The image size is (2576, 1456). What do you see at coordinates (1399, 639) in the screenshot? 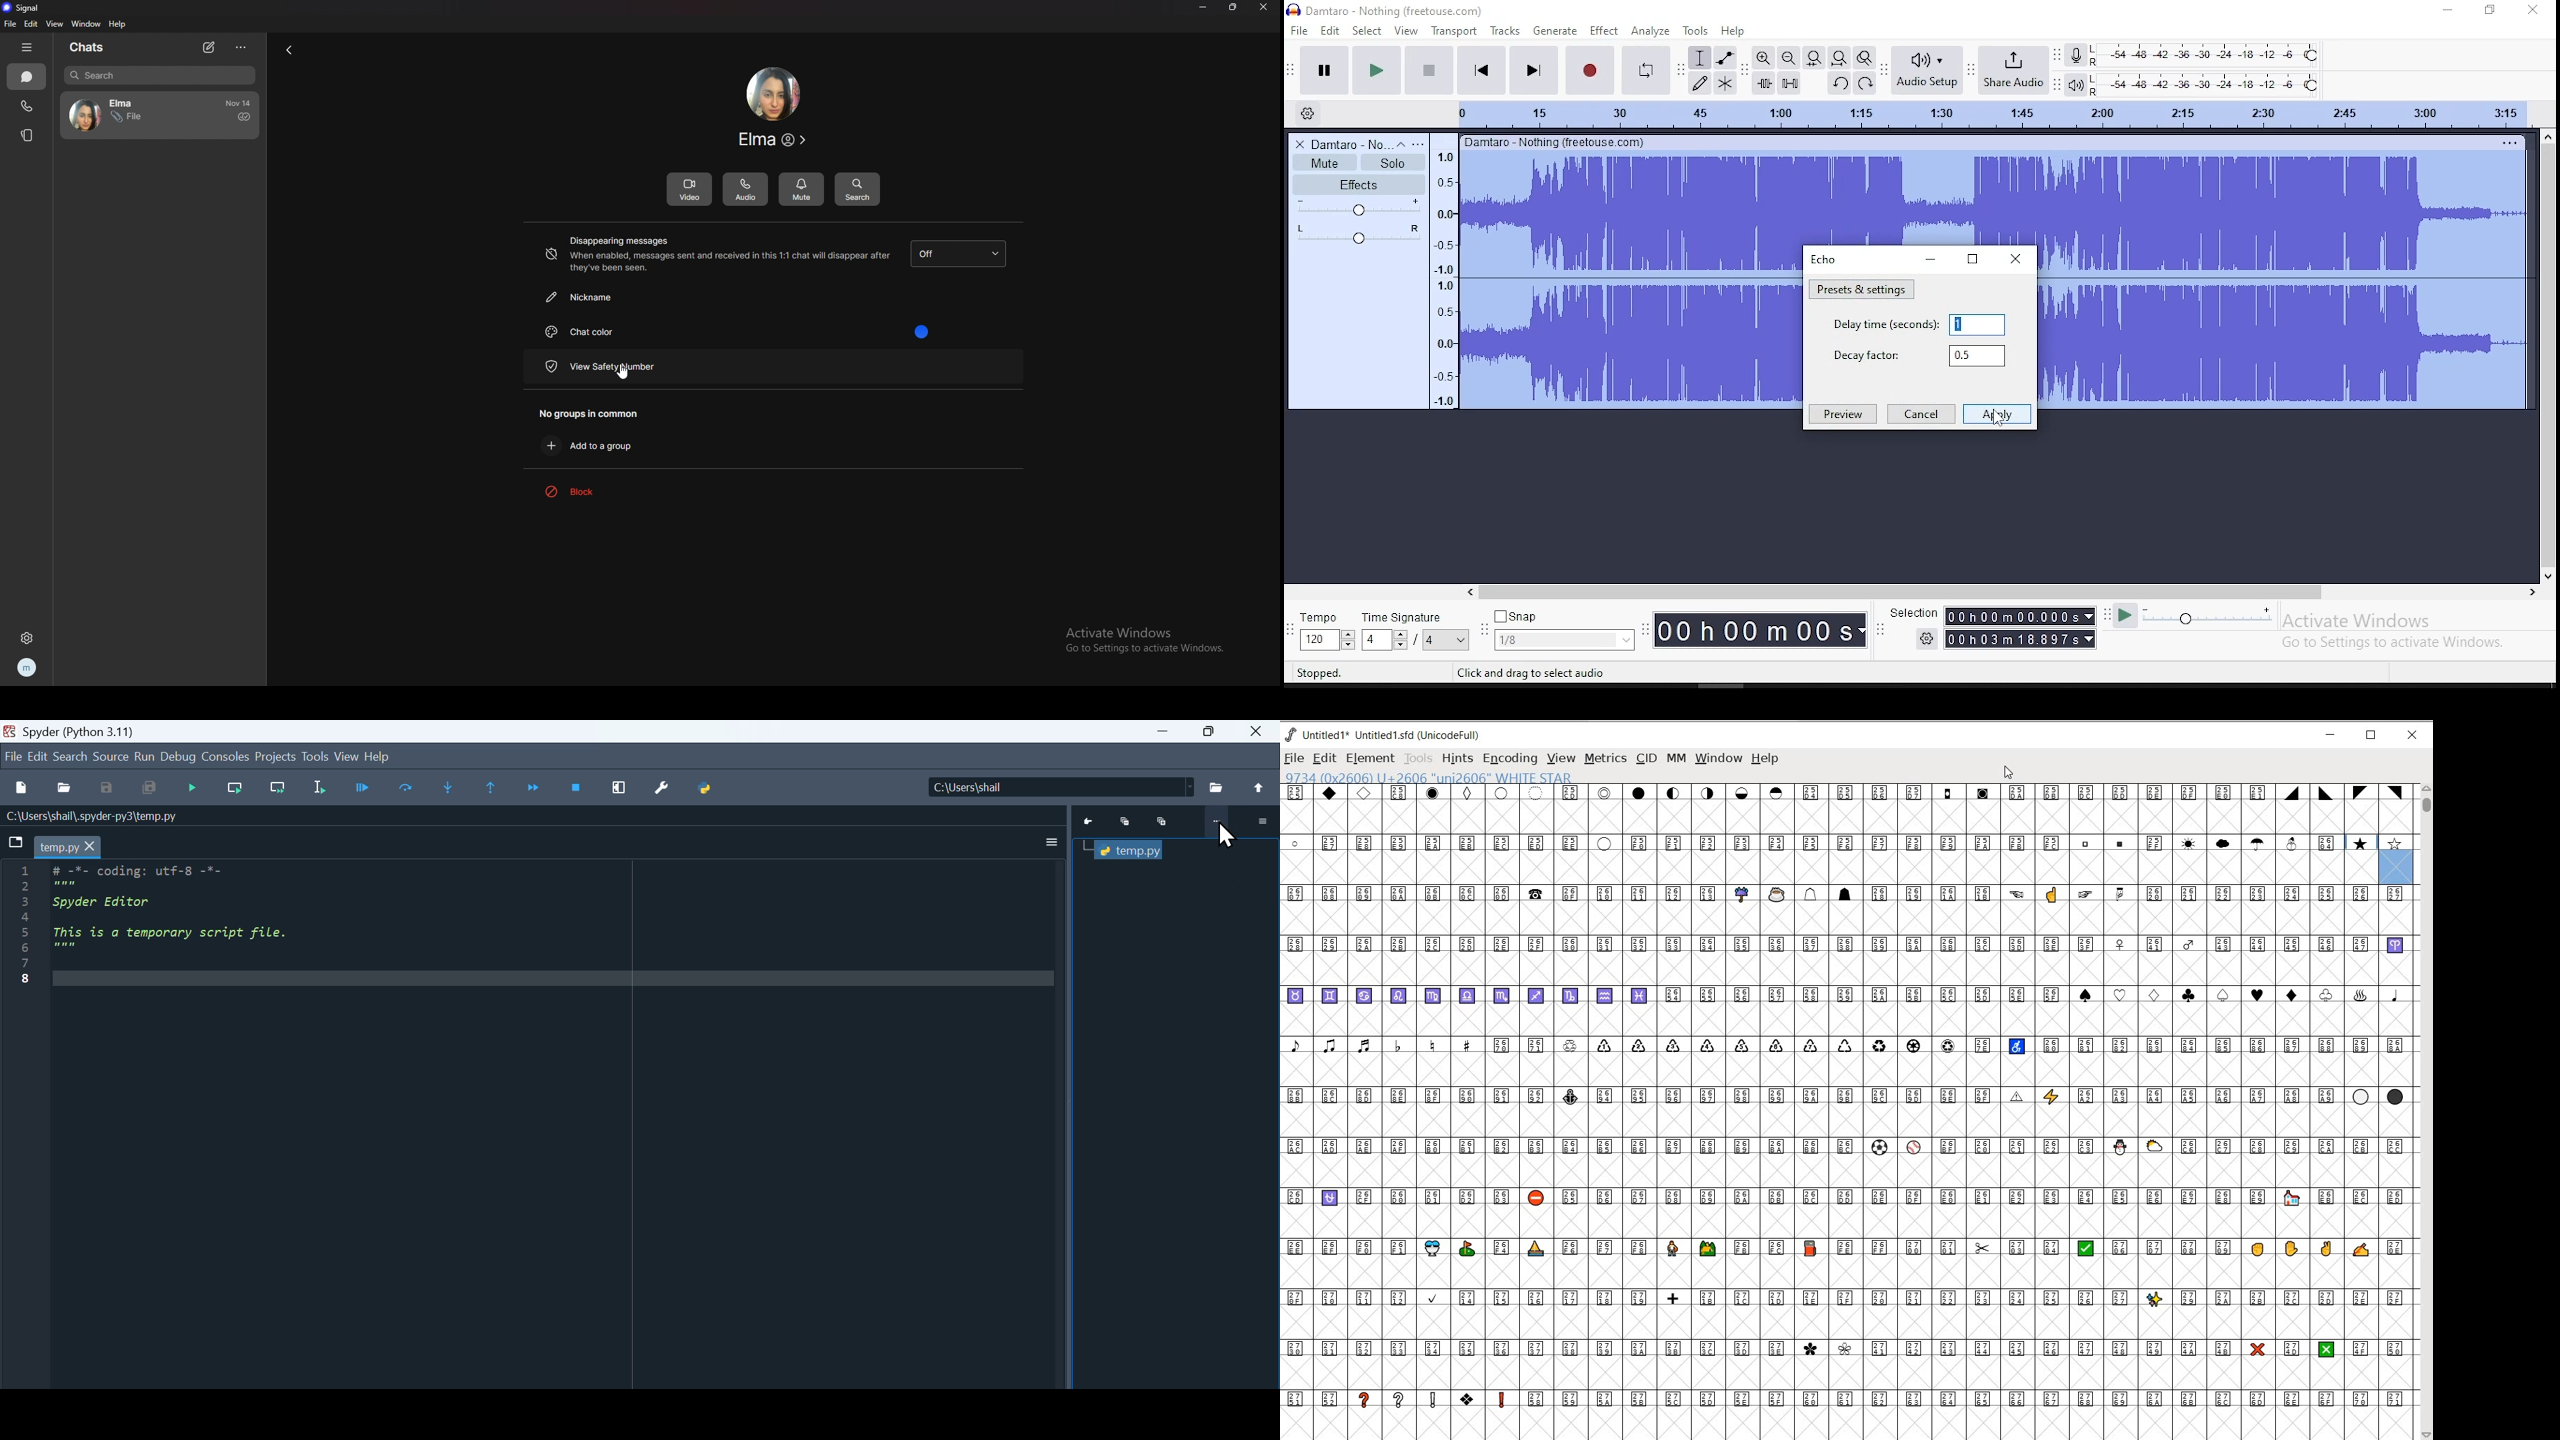
I see `Drop down` at bounding box center [1399, 639].